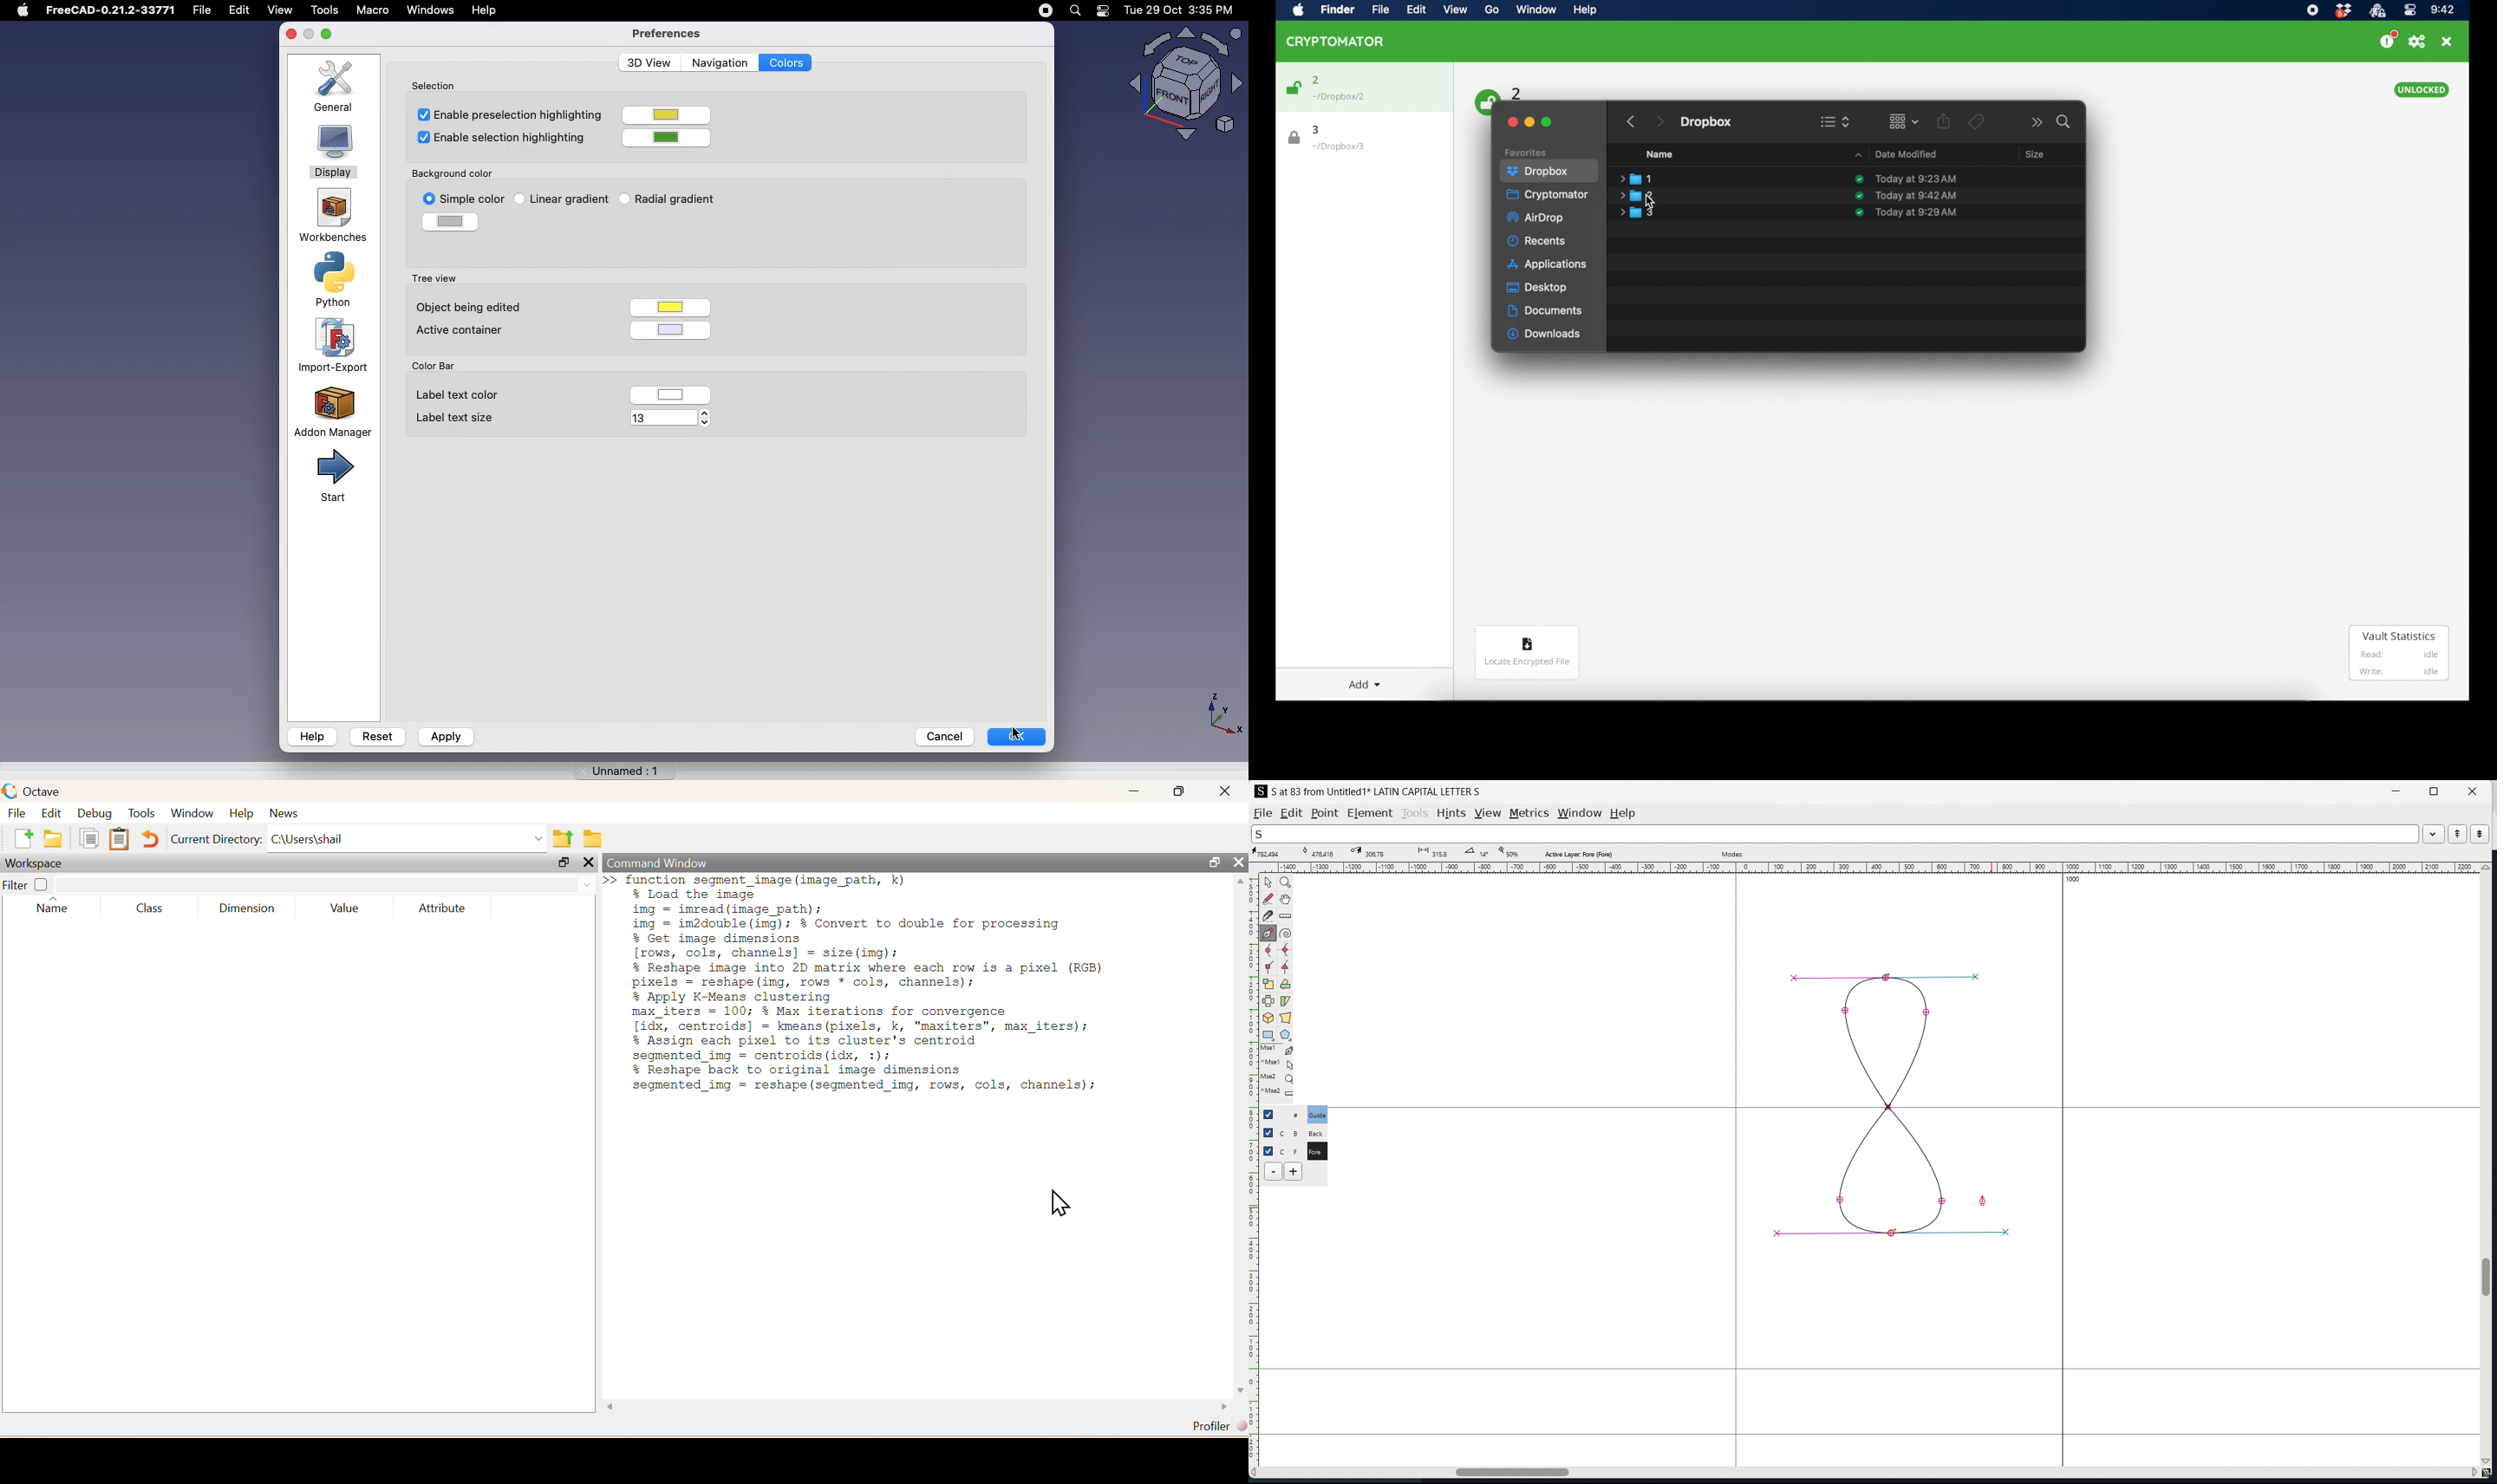 This screenshot has height=1484, width=2520. I want to click on date modified, so click(1894, 153).